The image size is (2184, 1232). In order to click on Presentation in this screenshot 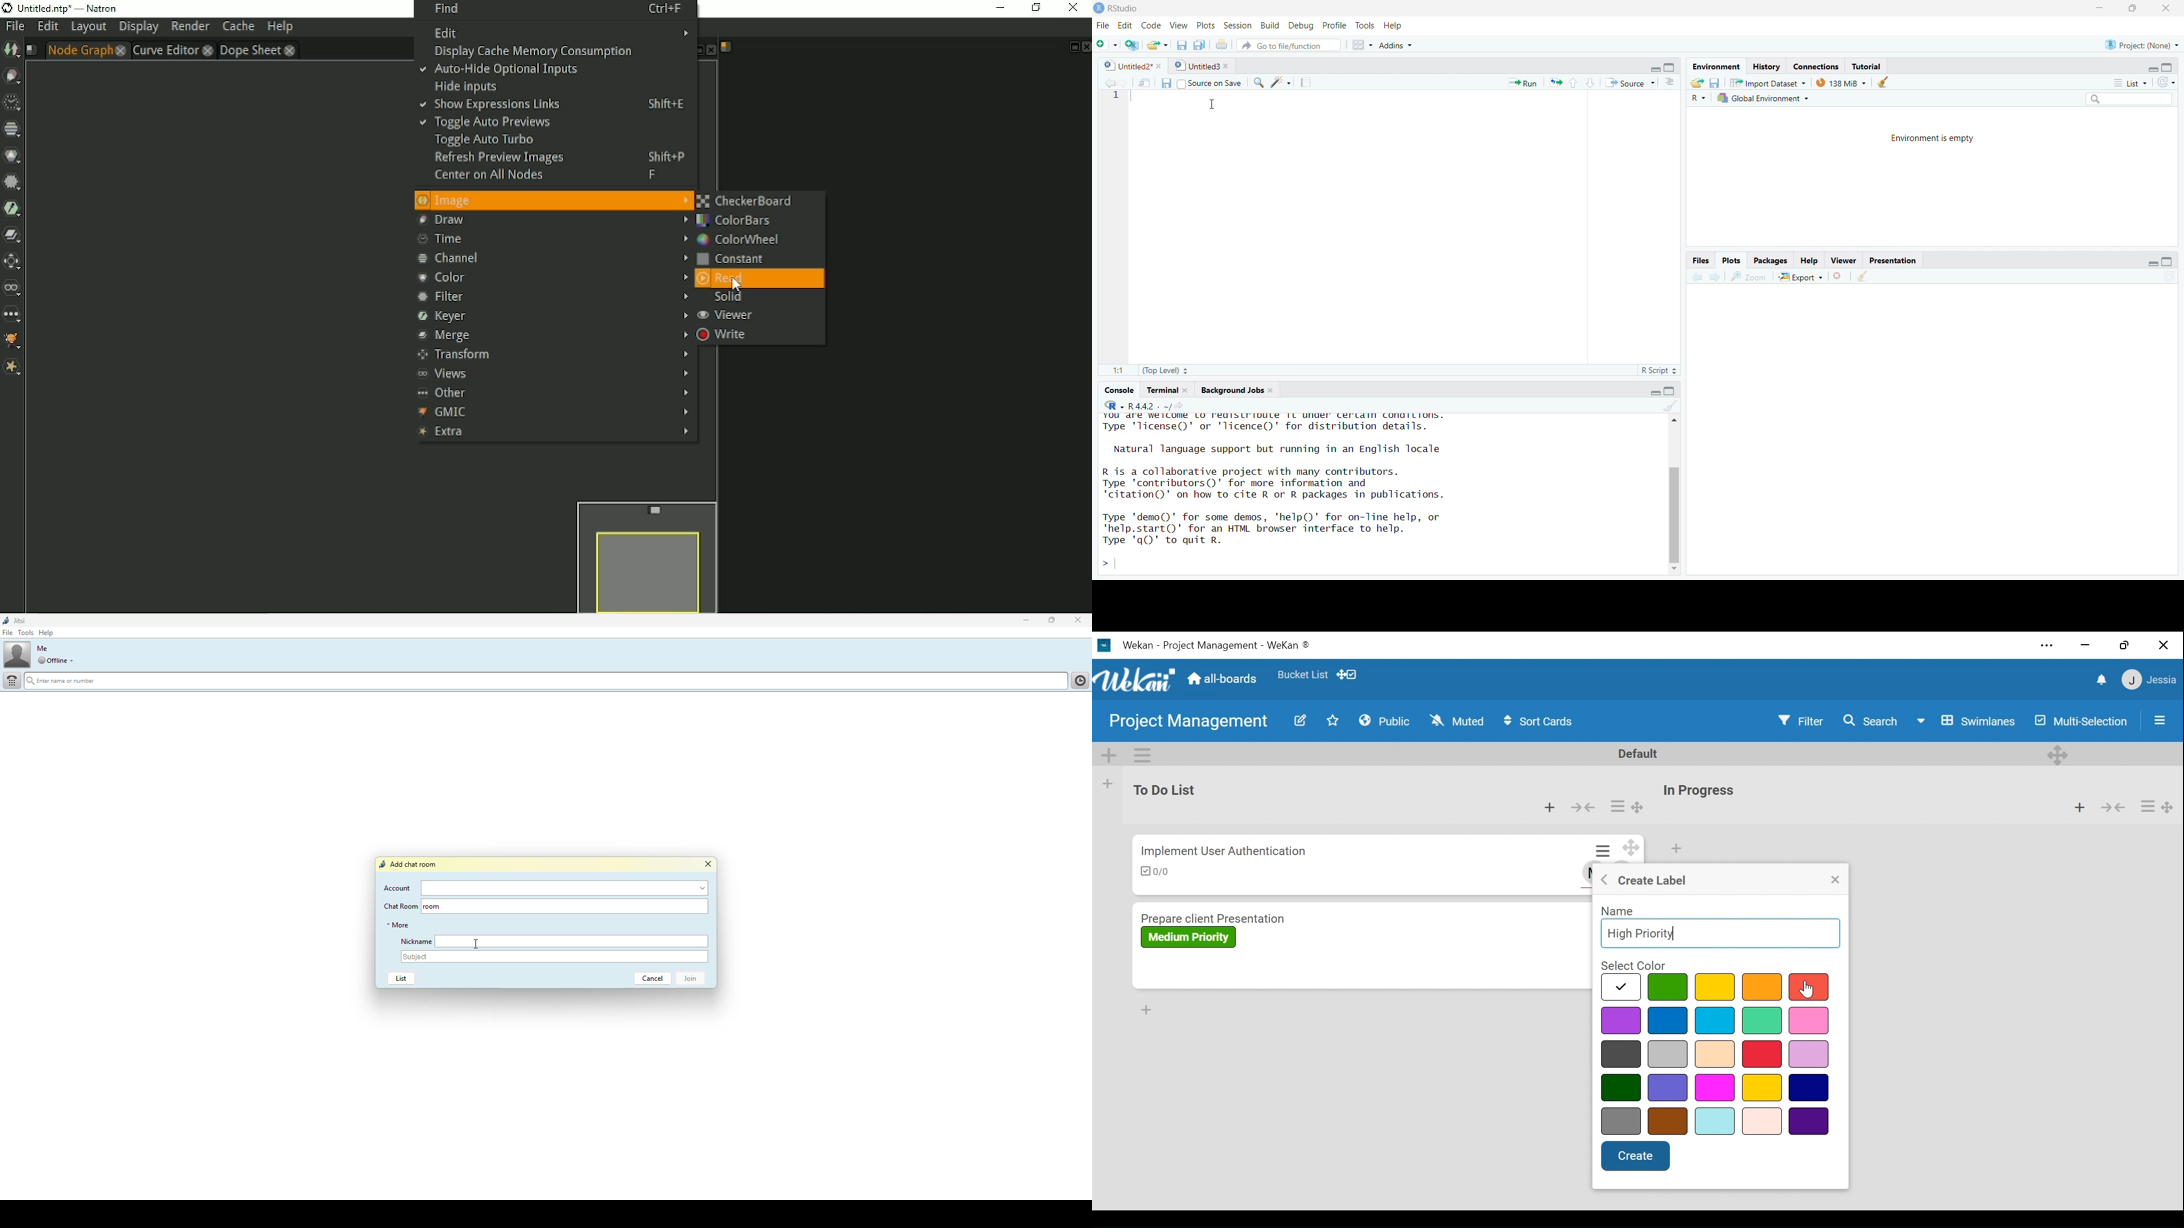, I will do `click(1893, 260)`.